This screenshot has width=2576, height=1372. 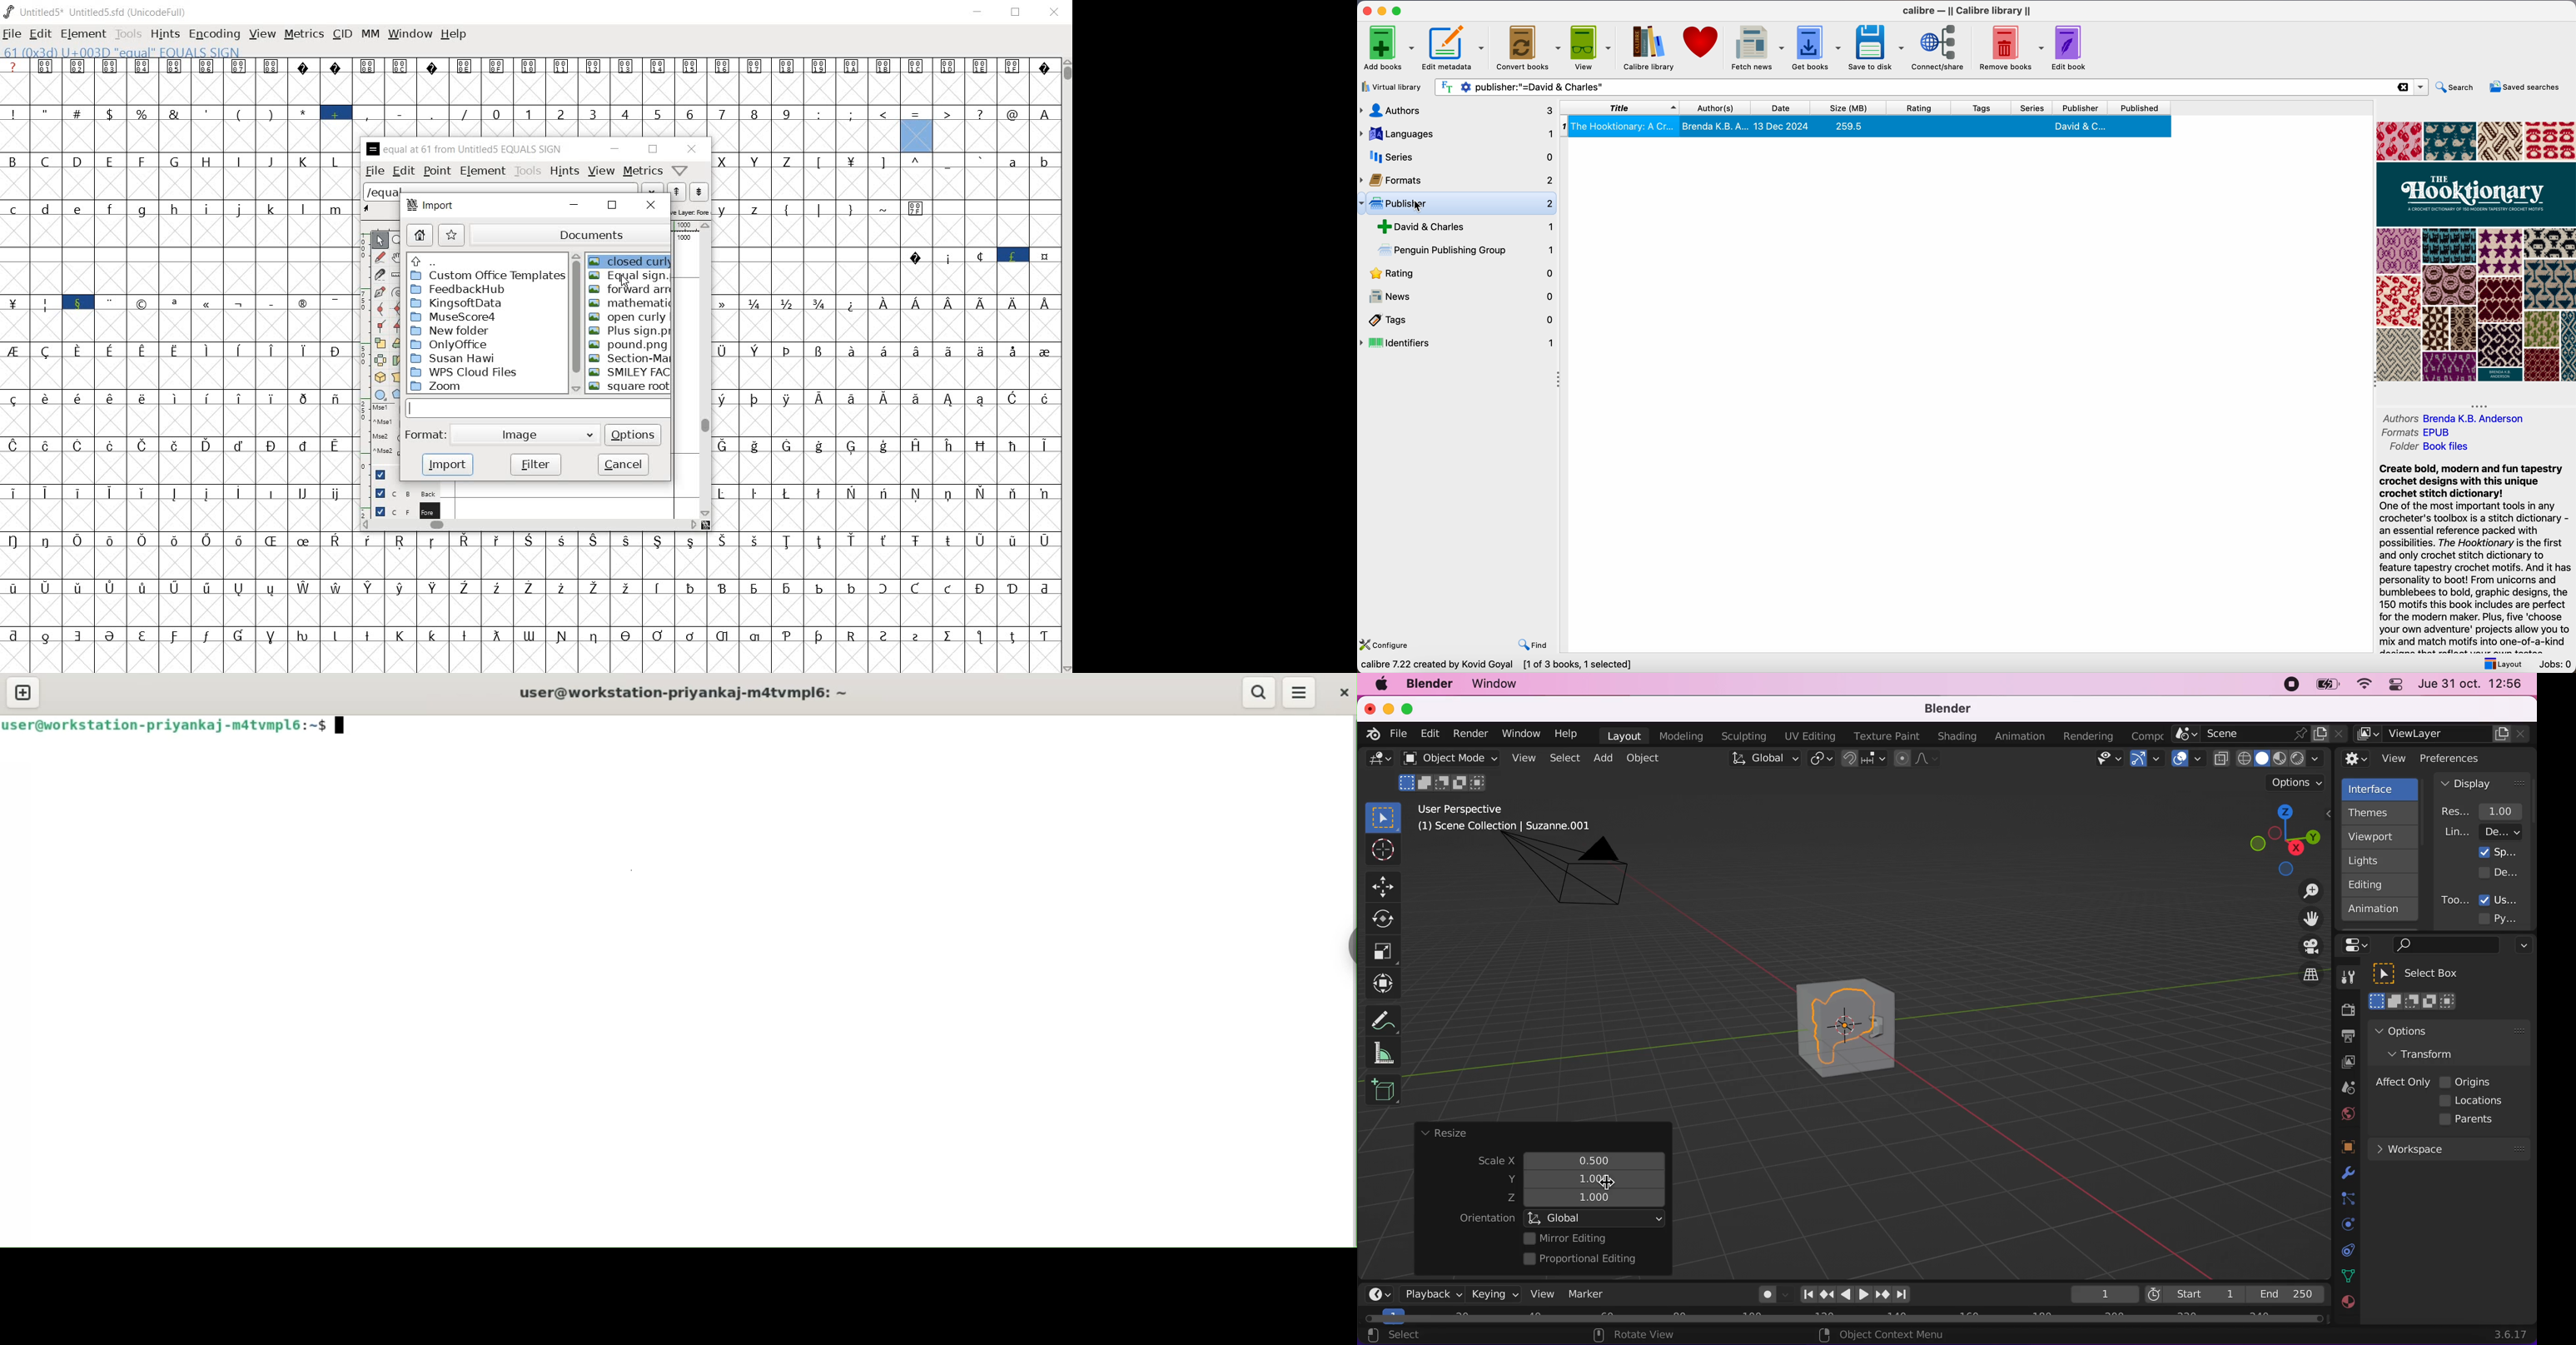 What do you see at coordinates (612, 206) in the screenshot?
I see `restore down` at bounding box center [612, 206].